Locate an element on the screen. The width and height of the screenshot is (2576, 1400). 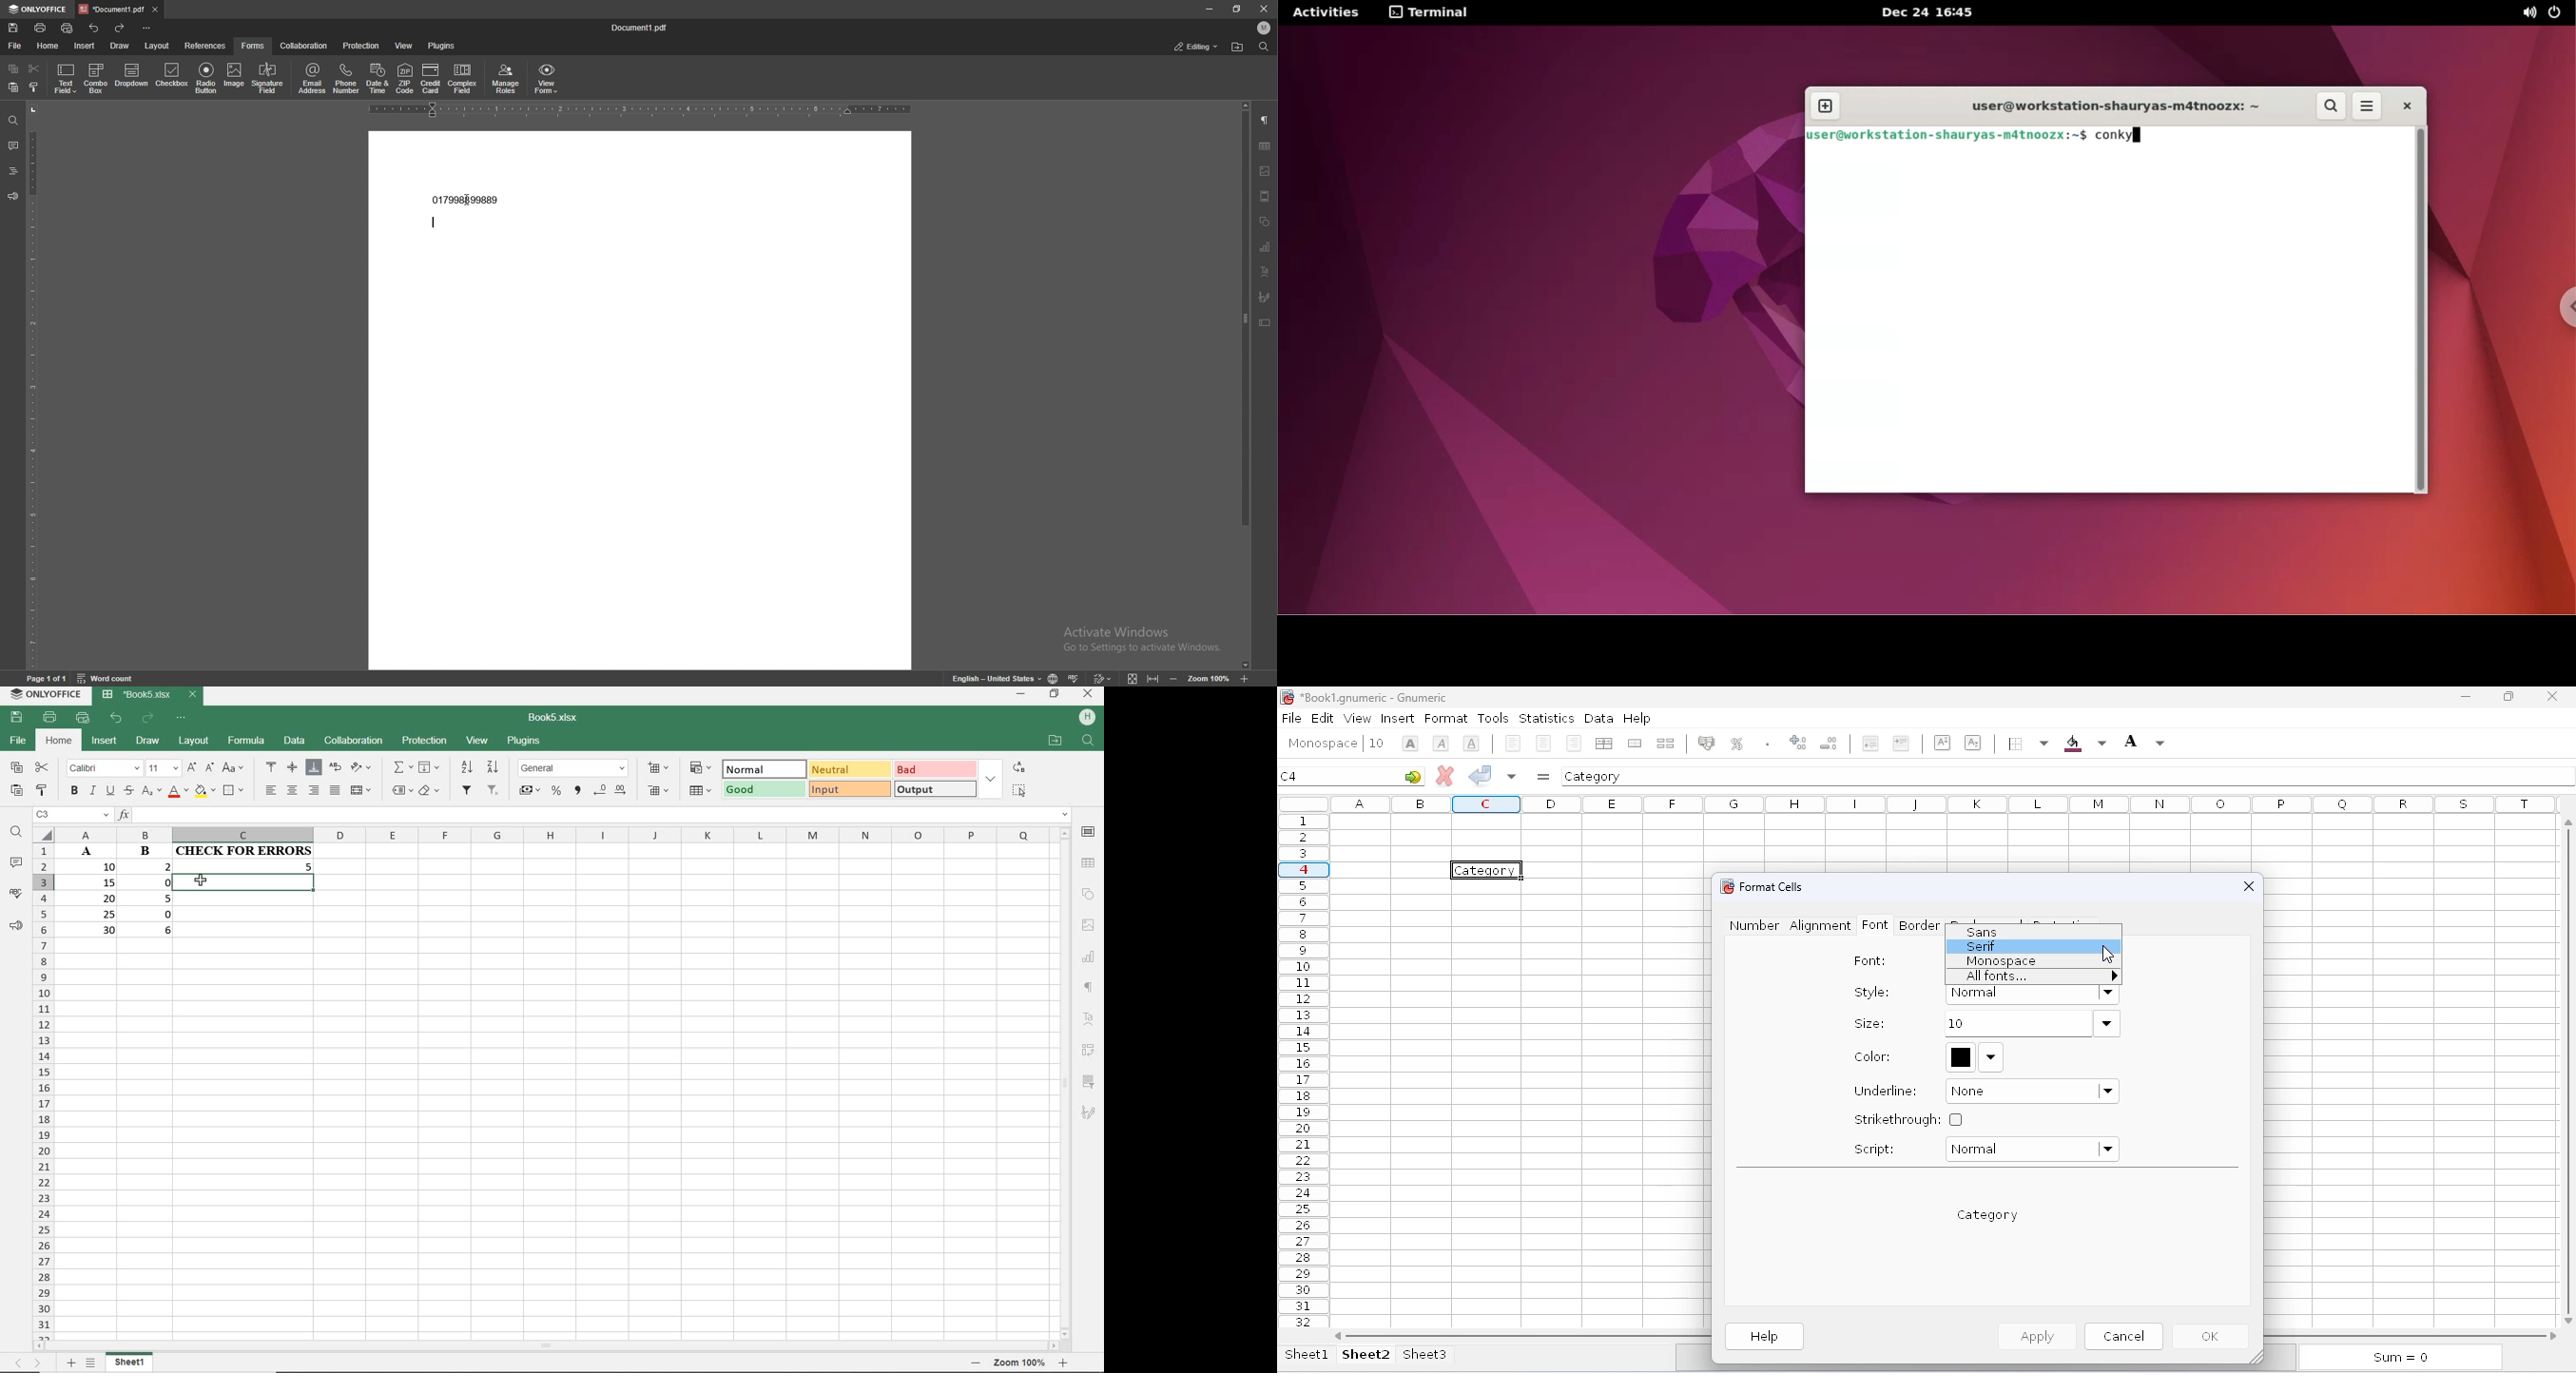
sheet2 is located at coordinates (1366, 1354).